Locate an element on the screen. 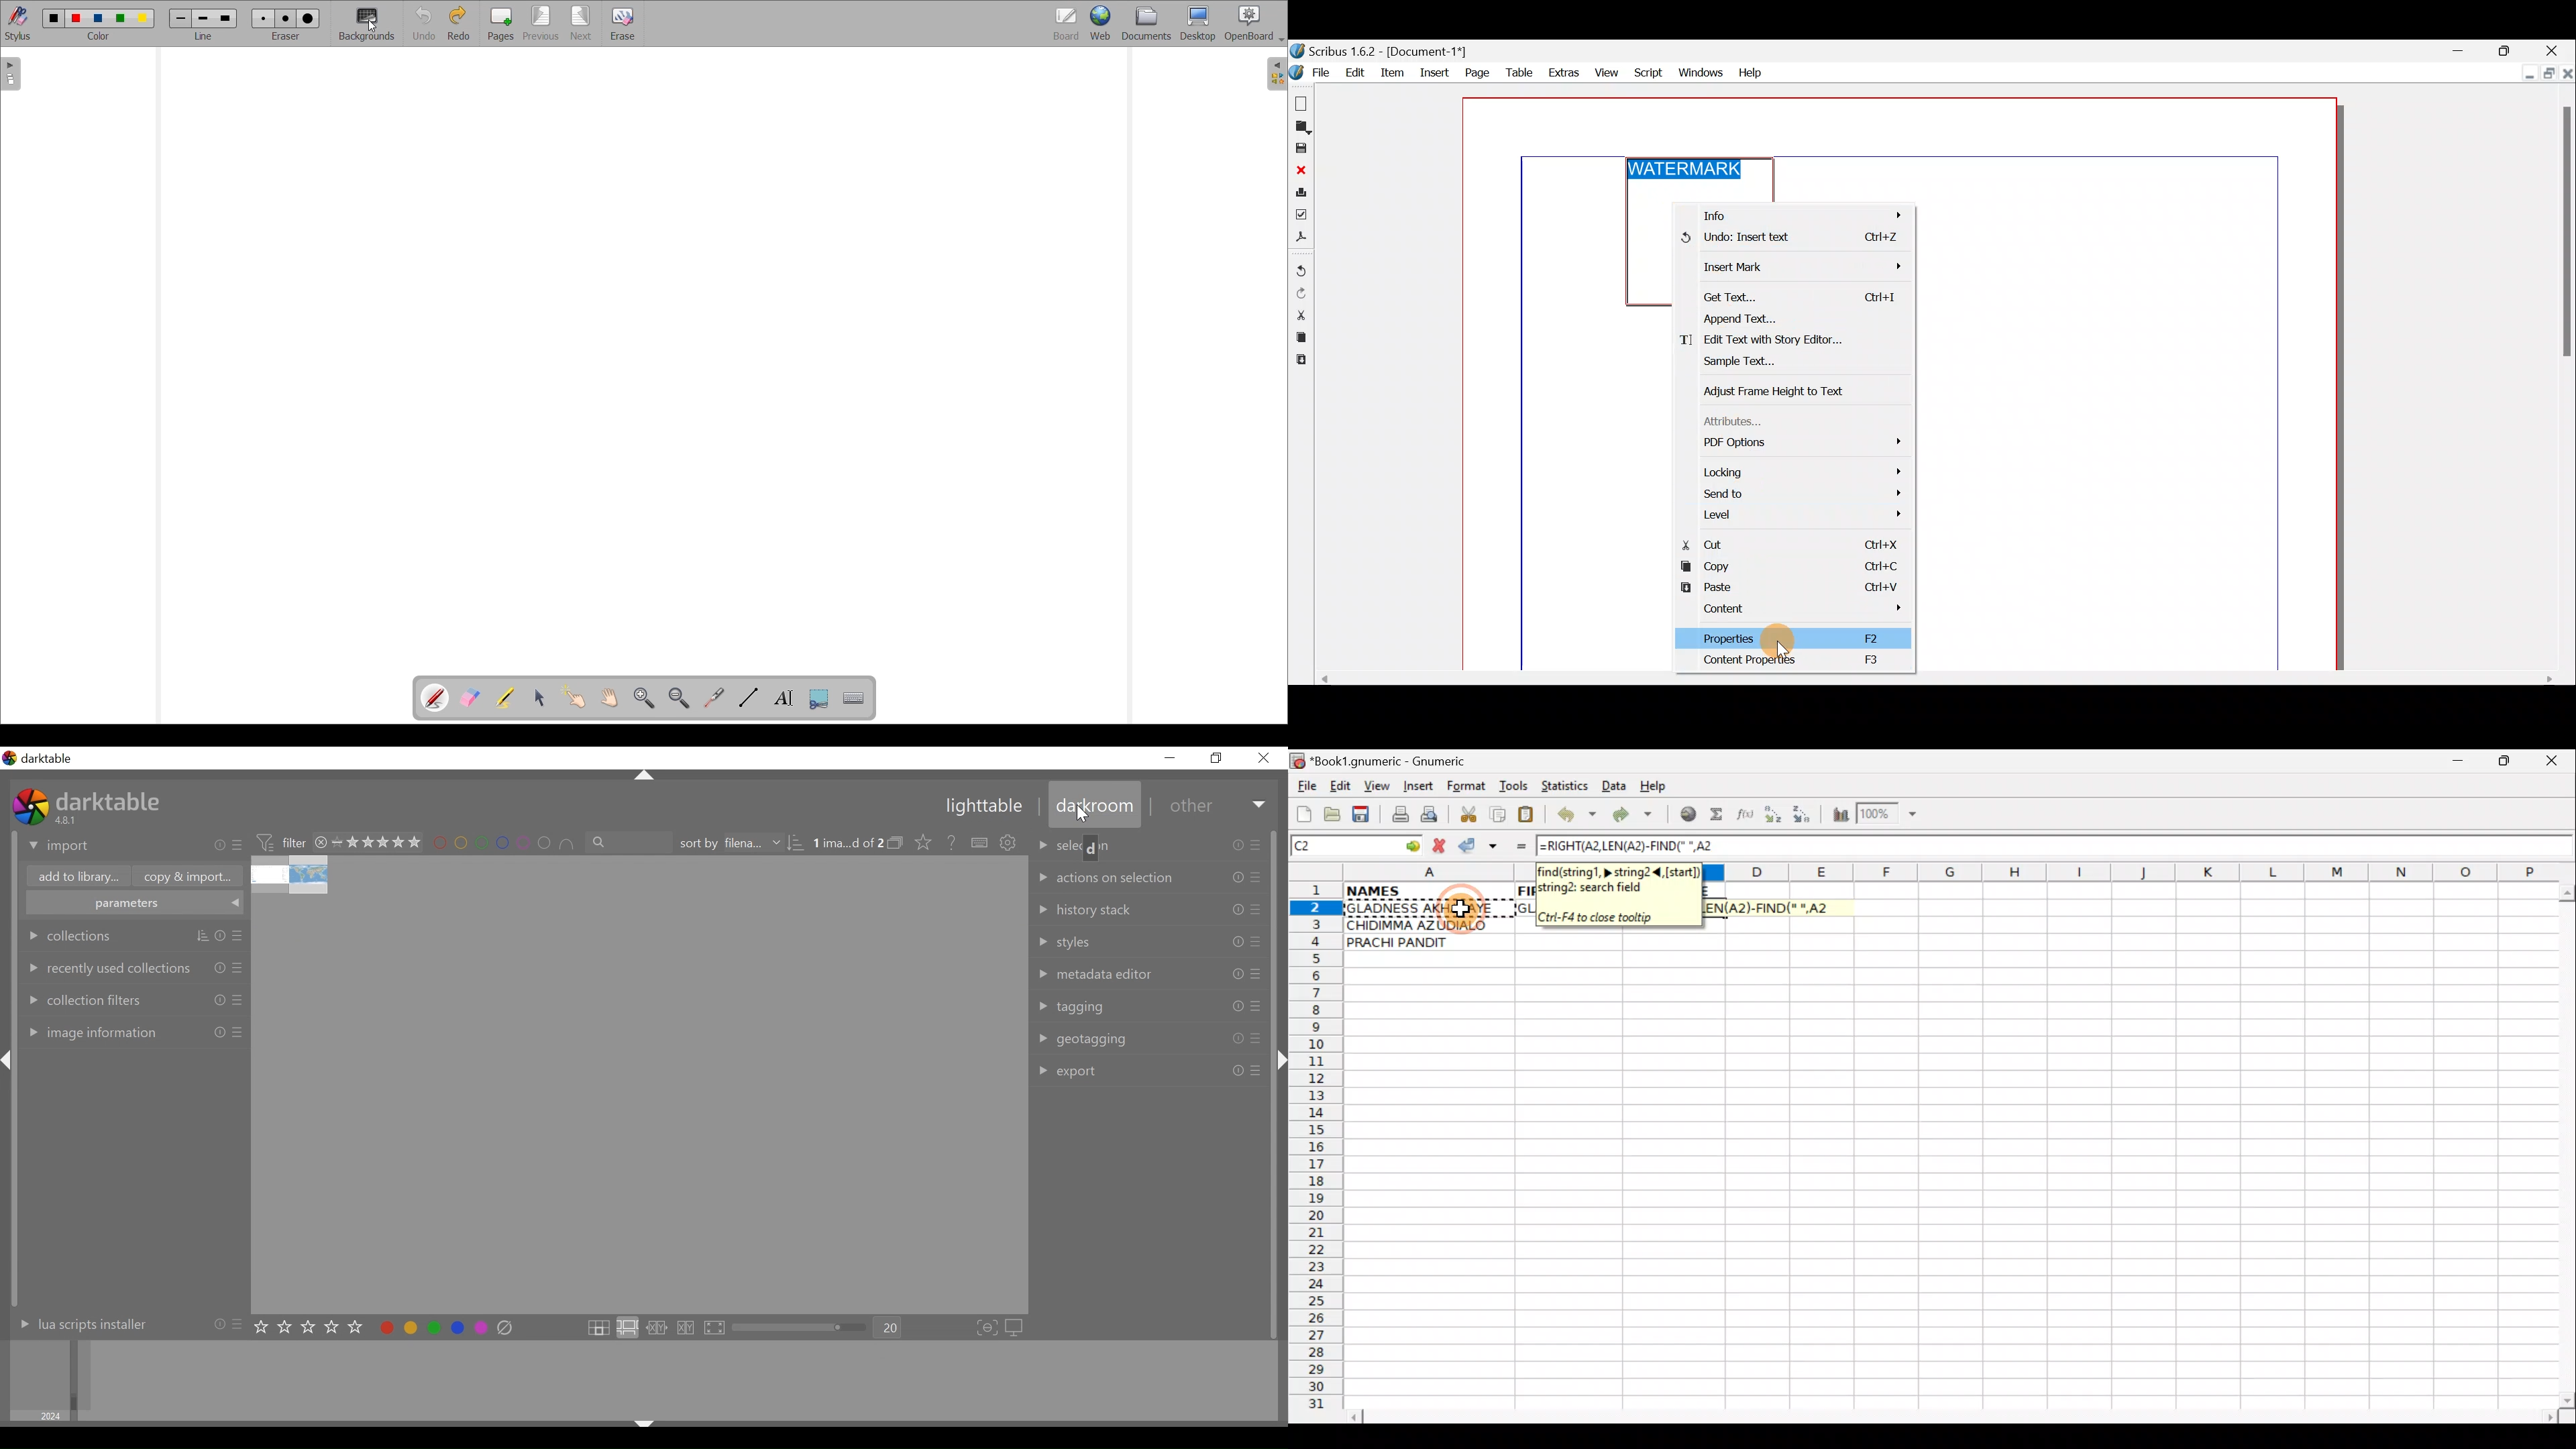  Sort Ascending order is located at coordinates (1777, 817).